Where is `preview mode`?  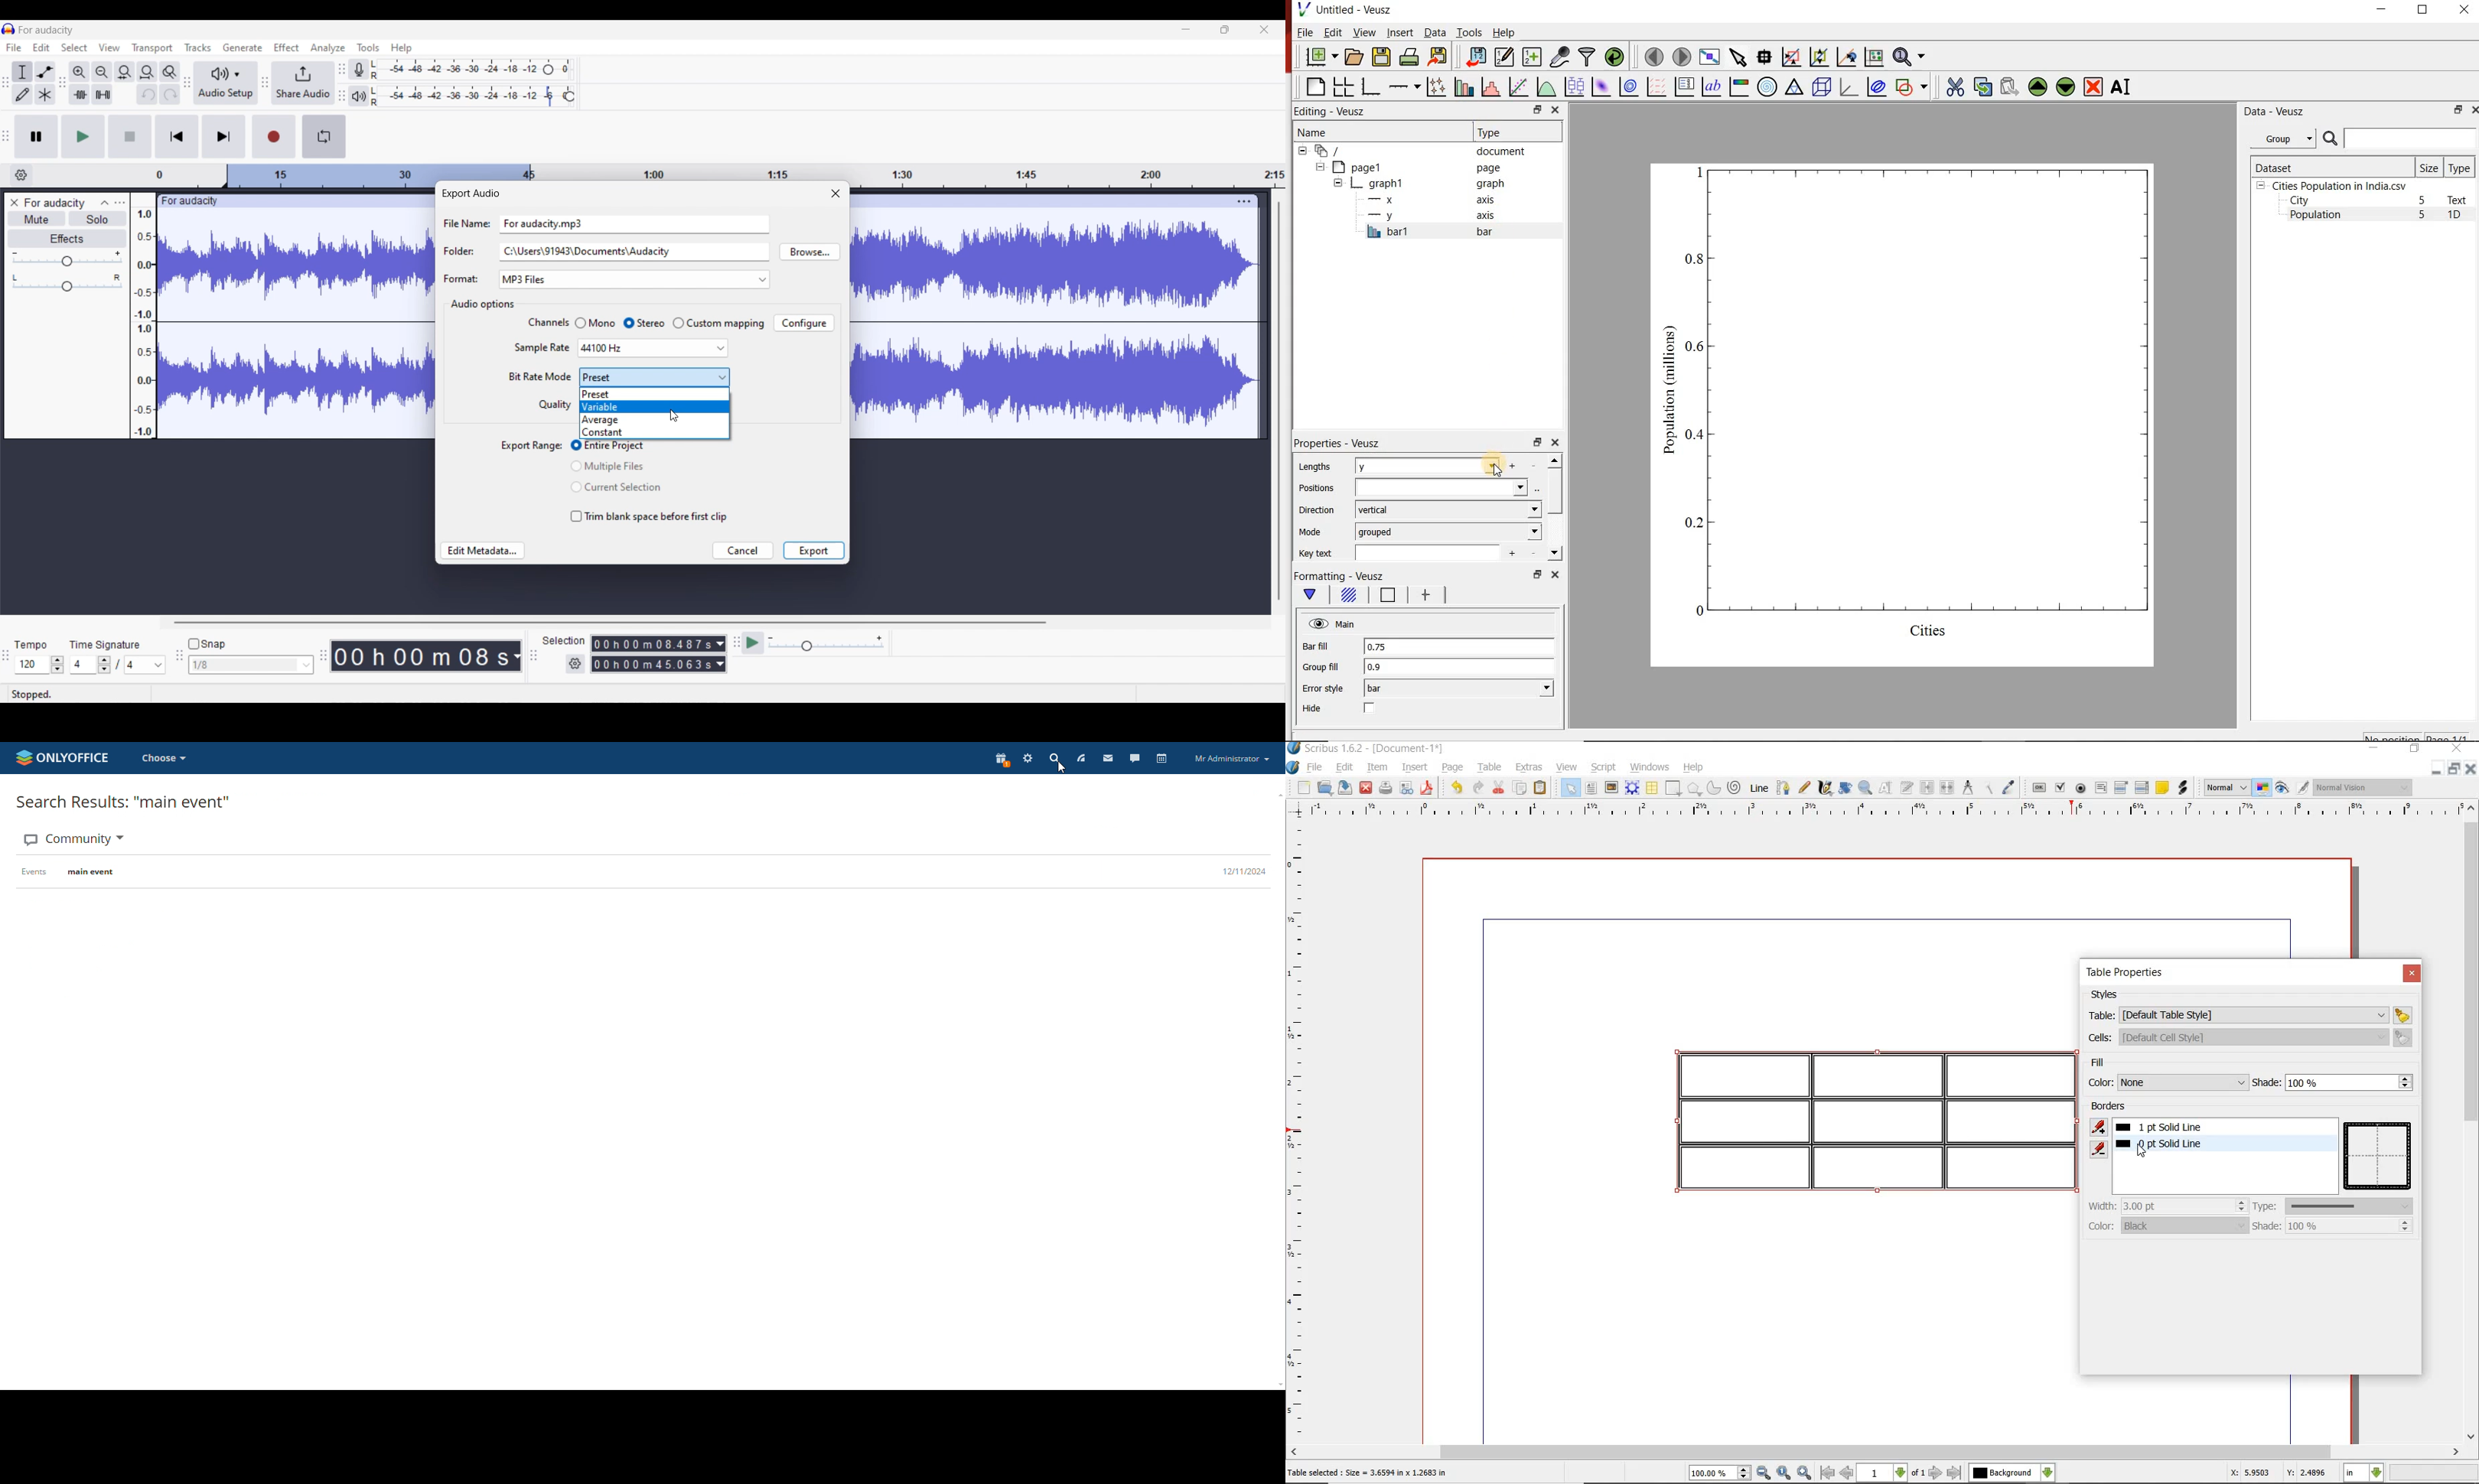 preview mode is located at coordinates (2281, 788).